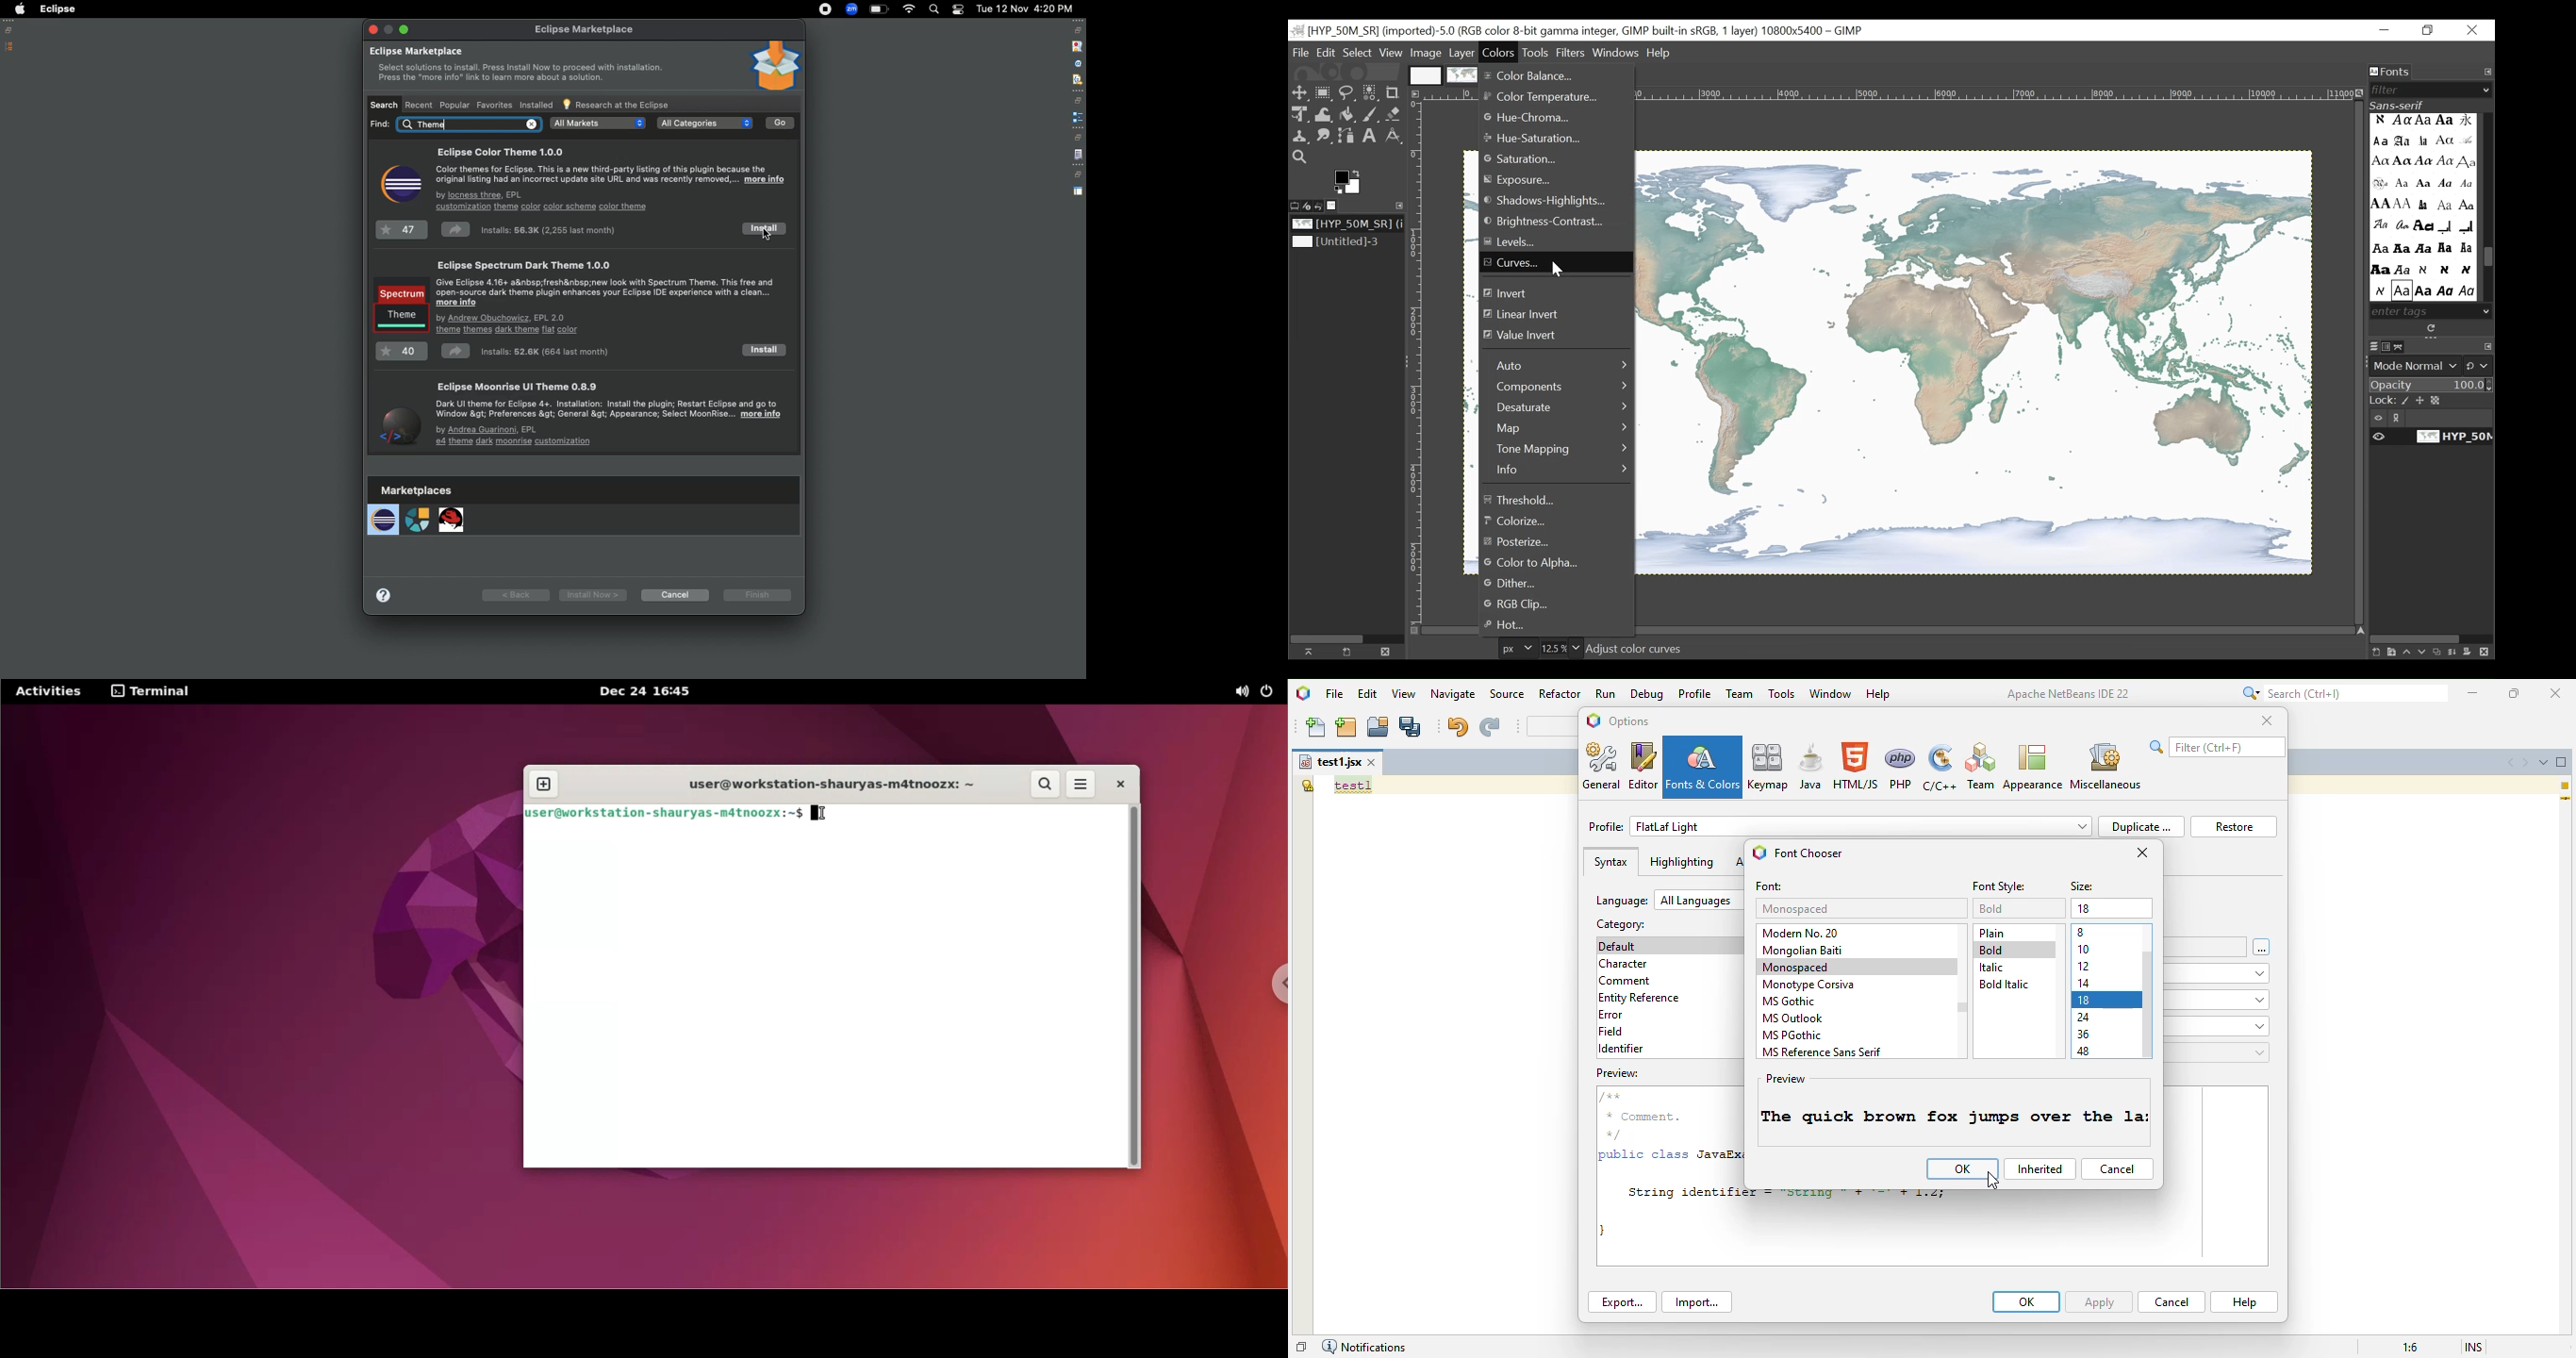 The image size is (2576, 1372). I want to click on Zoom Tool, so click(1301, 158).